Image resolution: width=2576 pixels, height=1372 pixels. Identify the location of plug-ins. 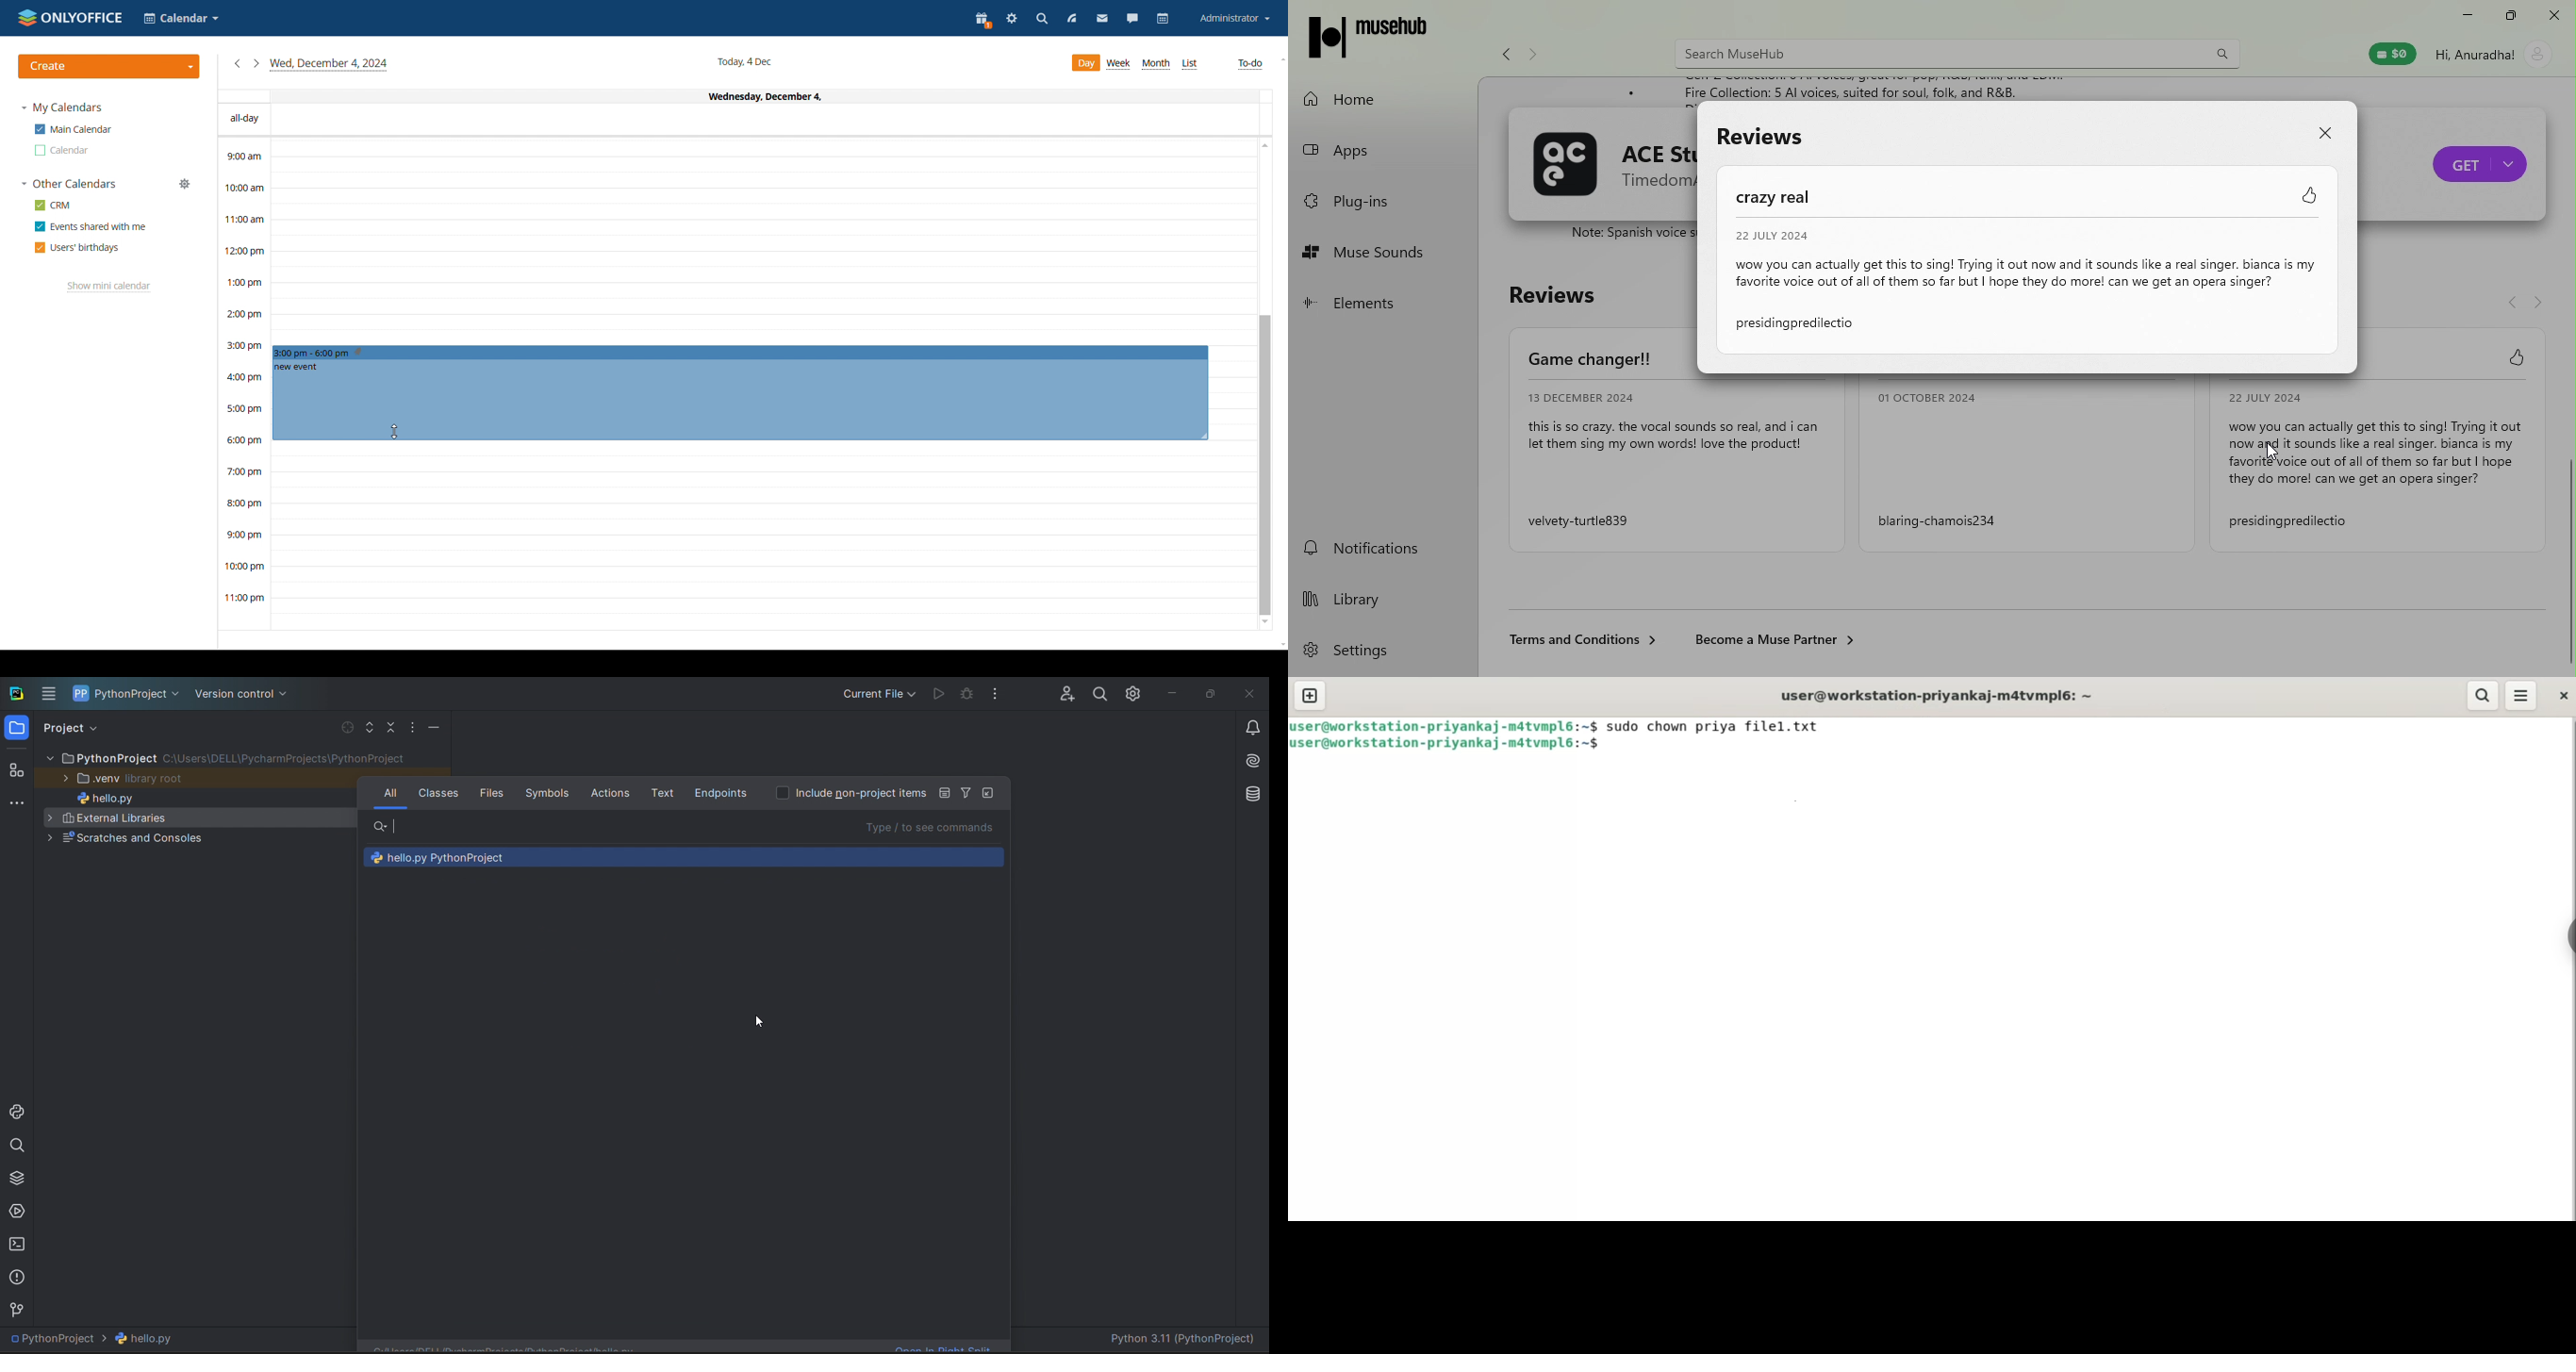
(1381, 199).